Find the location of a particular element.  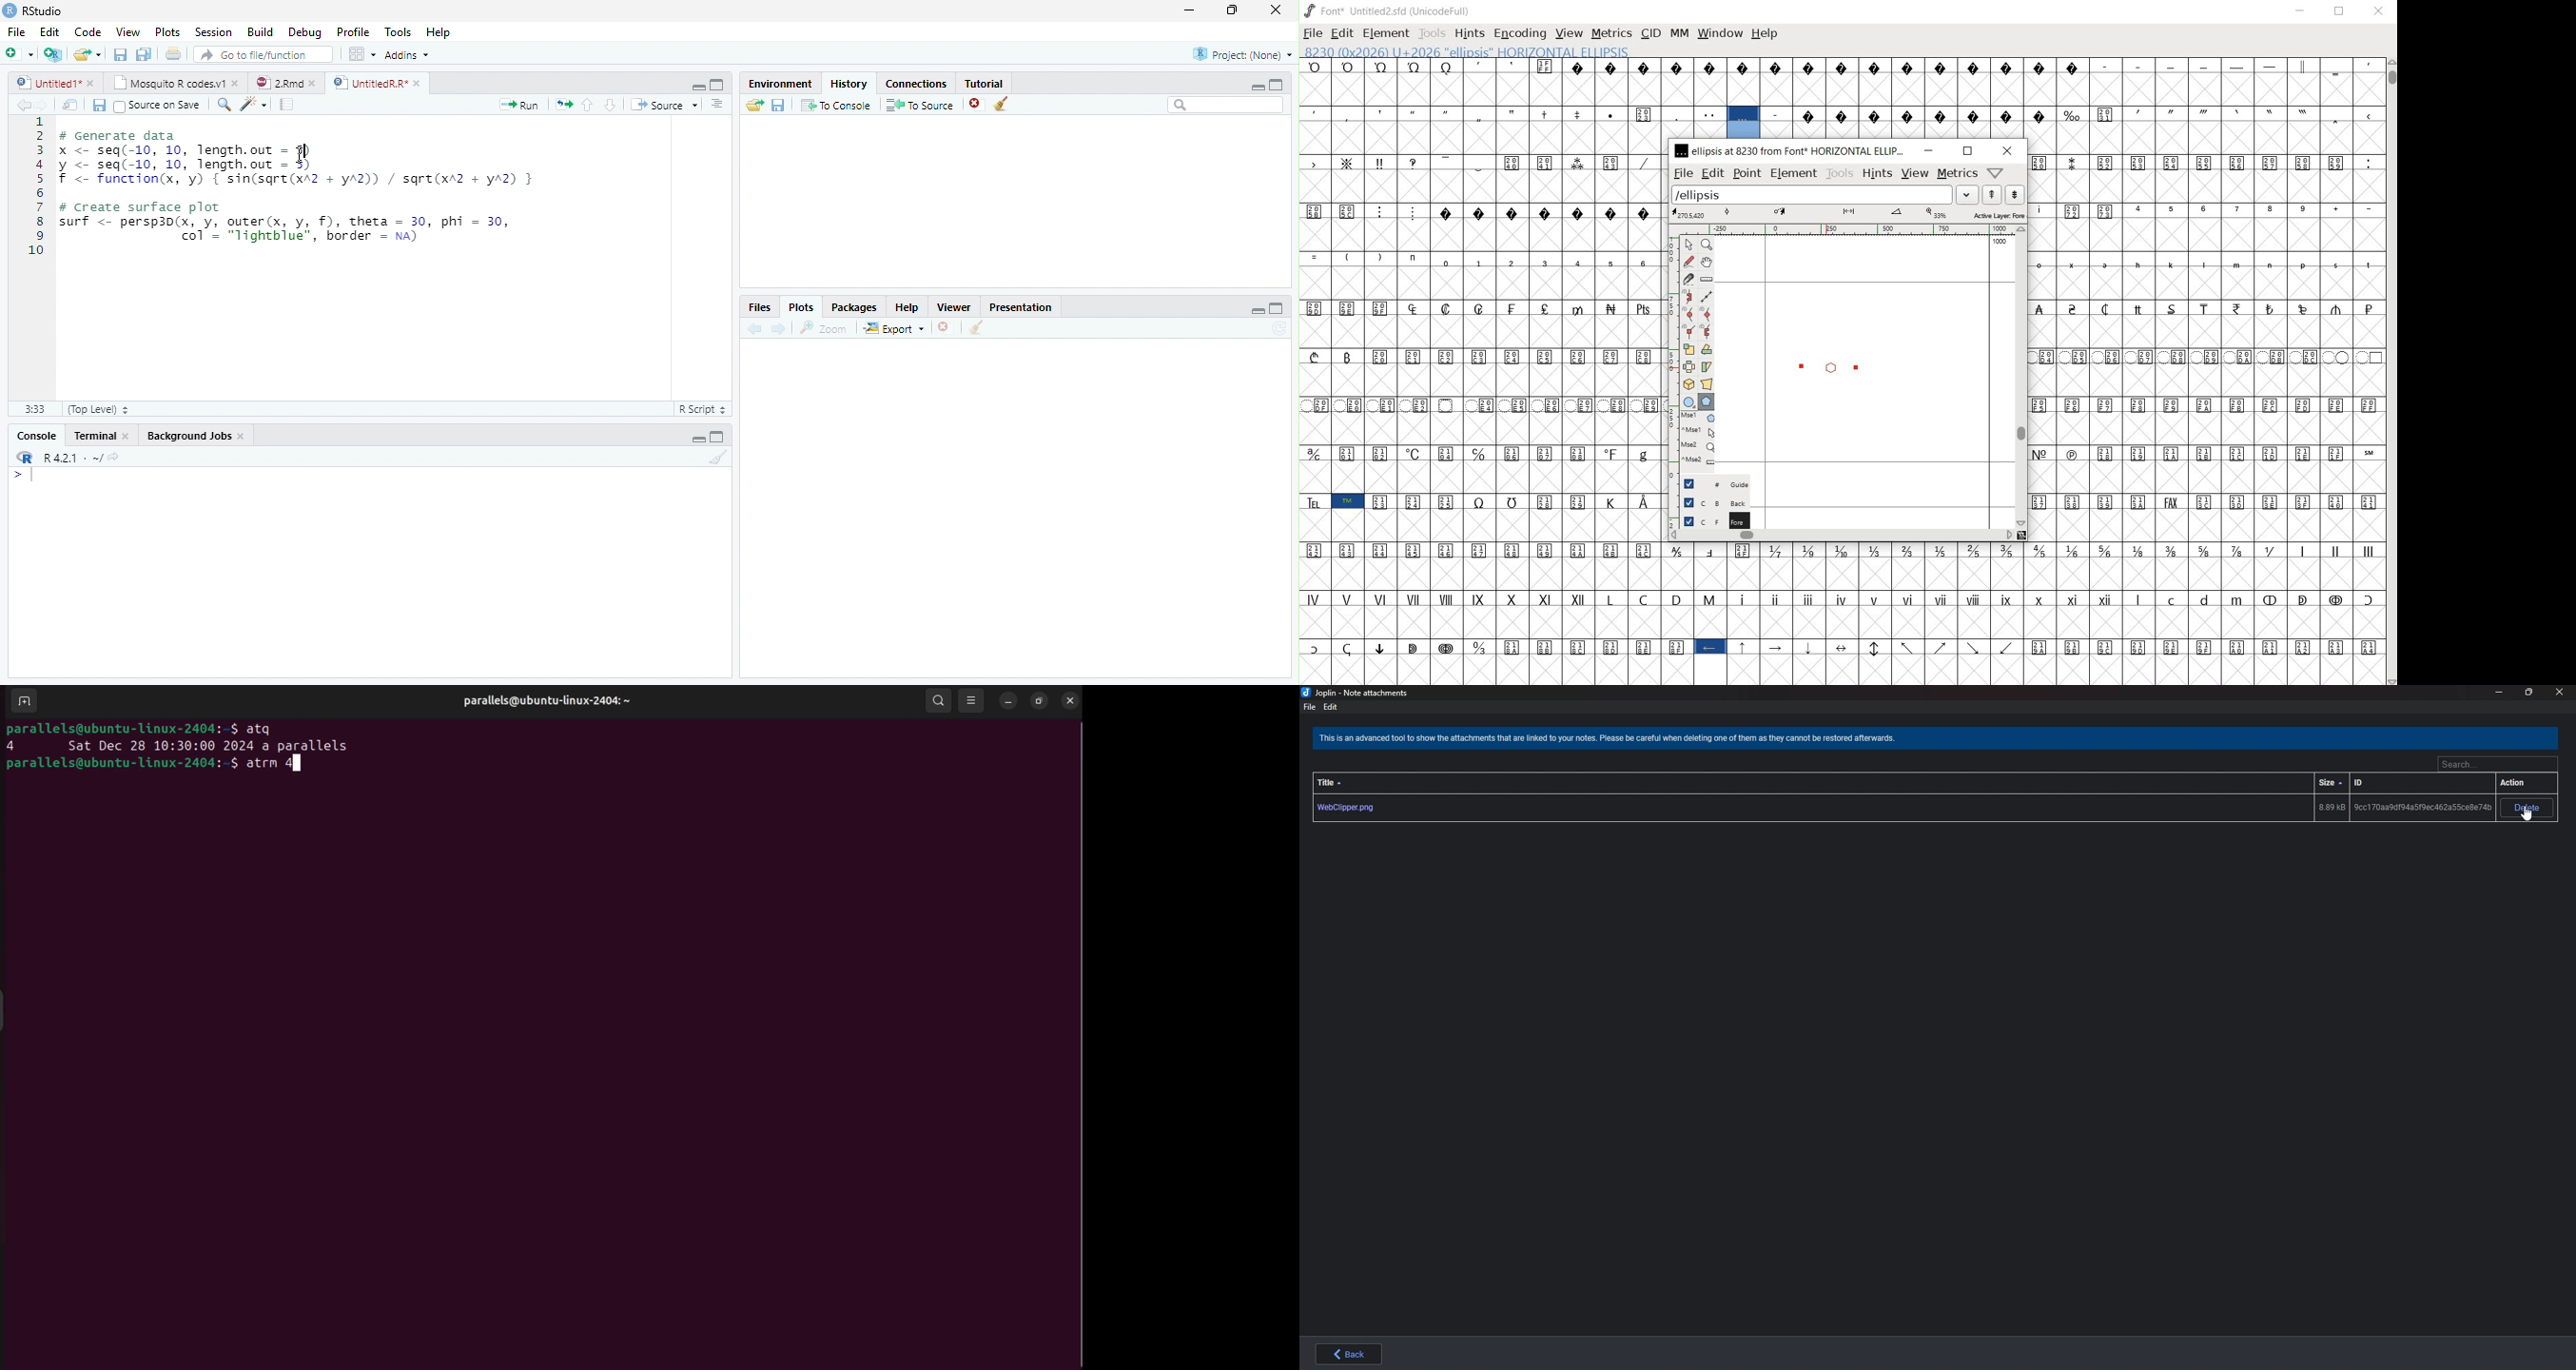

Go to file/function is located at coordinates (263, 53).